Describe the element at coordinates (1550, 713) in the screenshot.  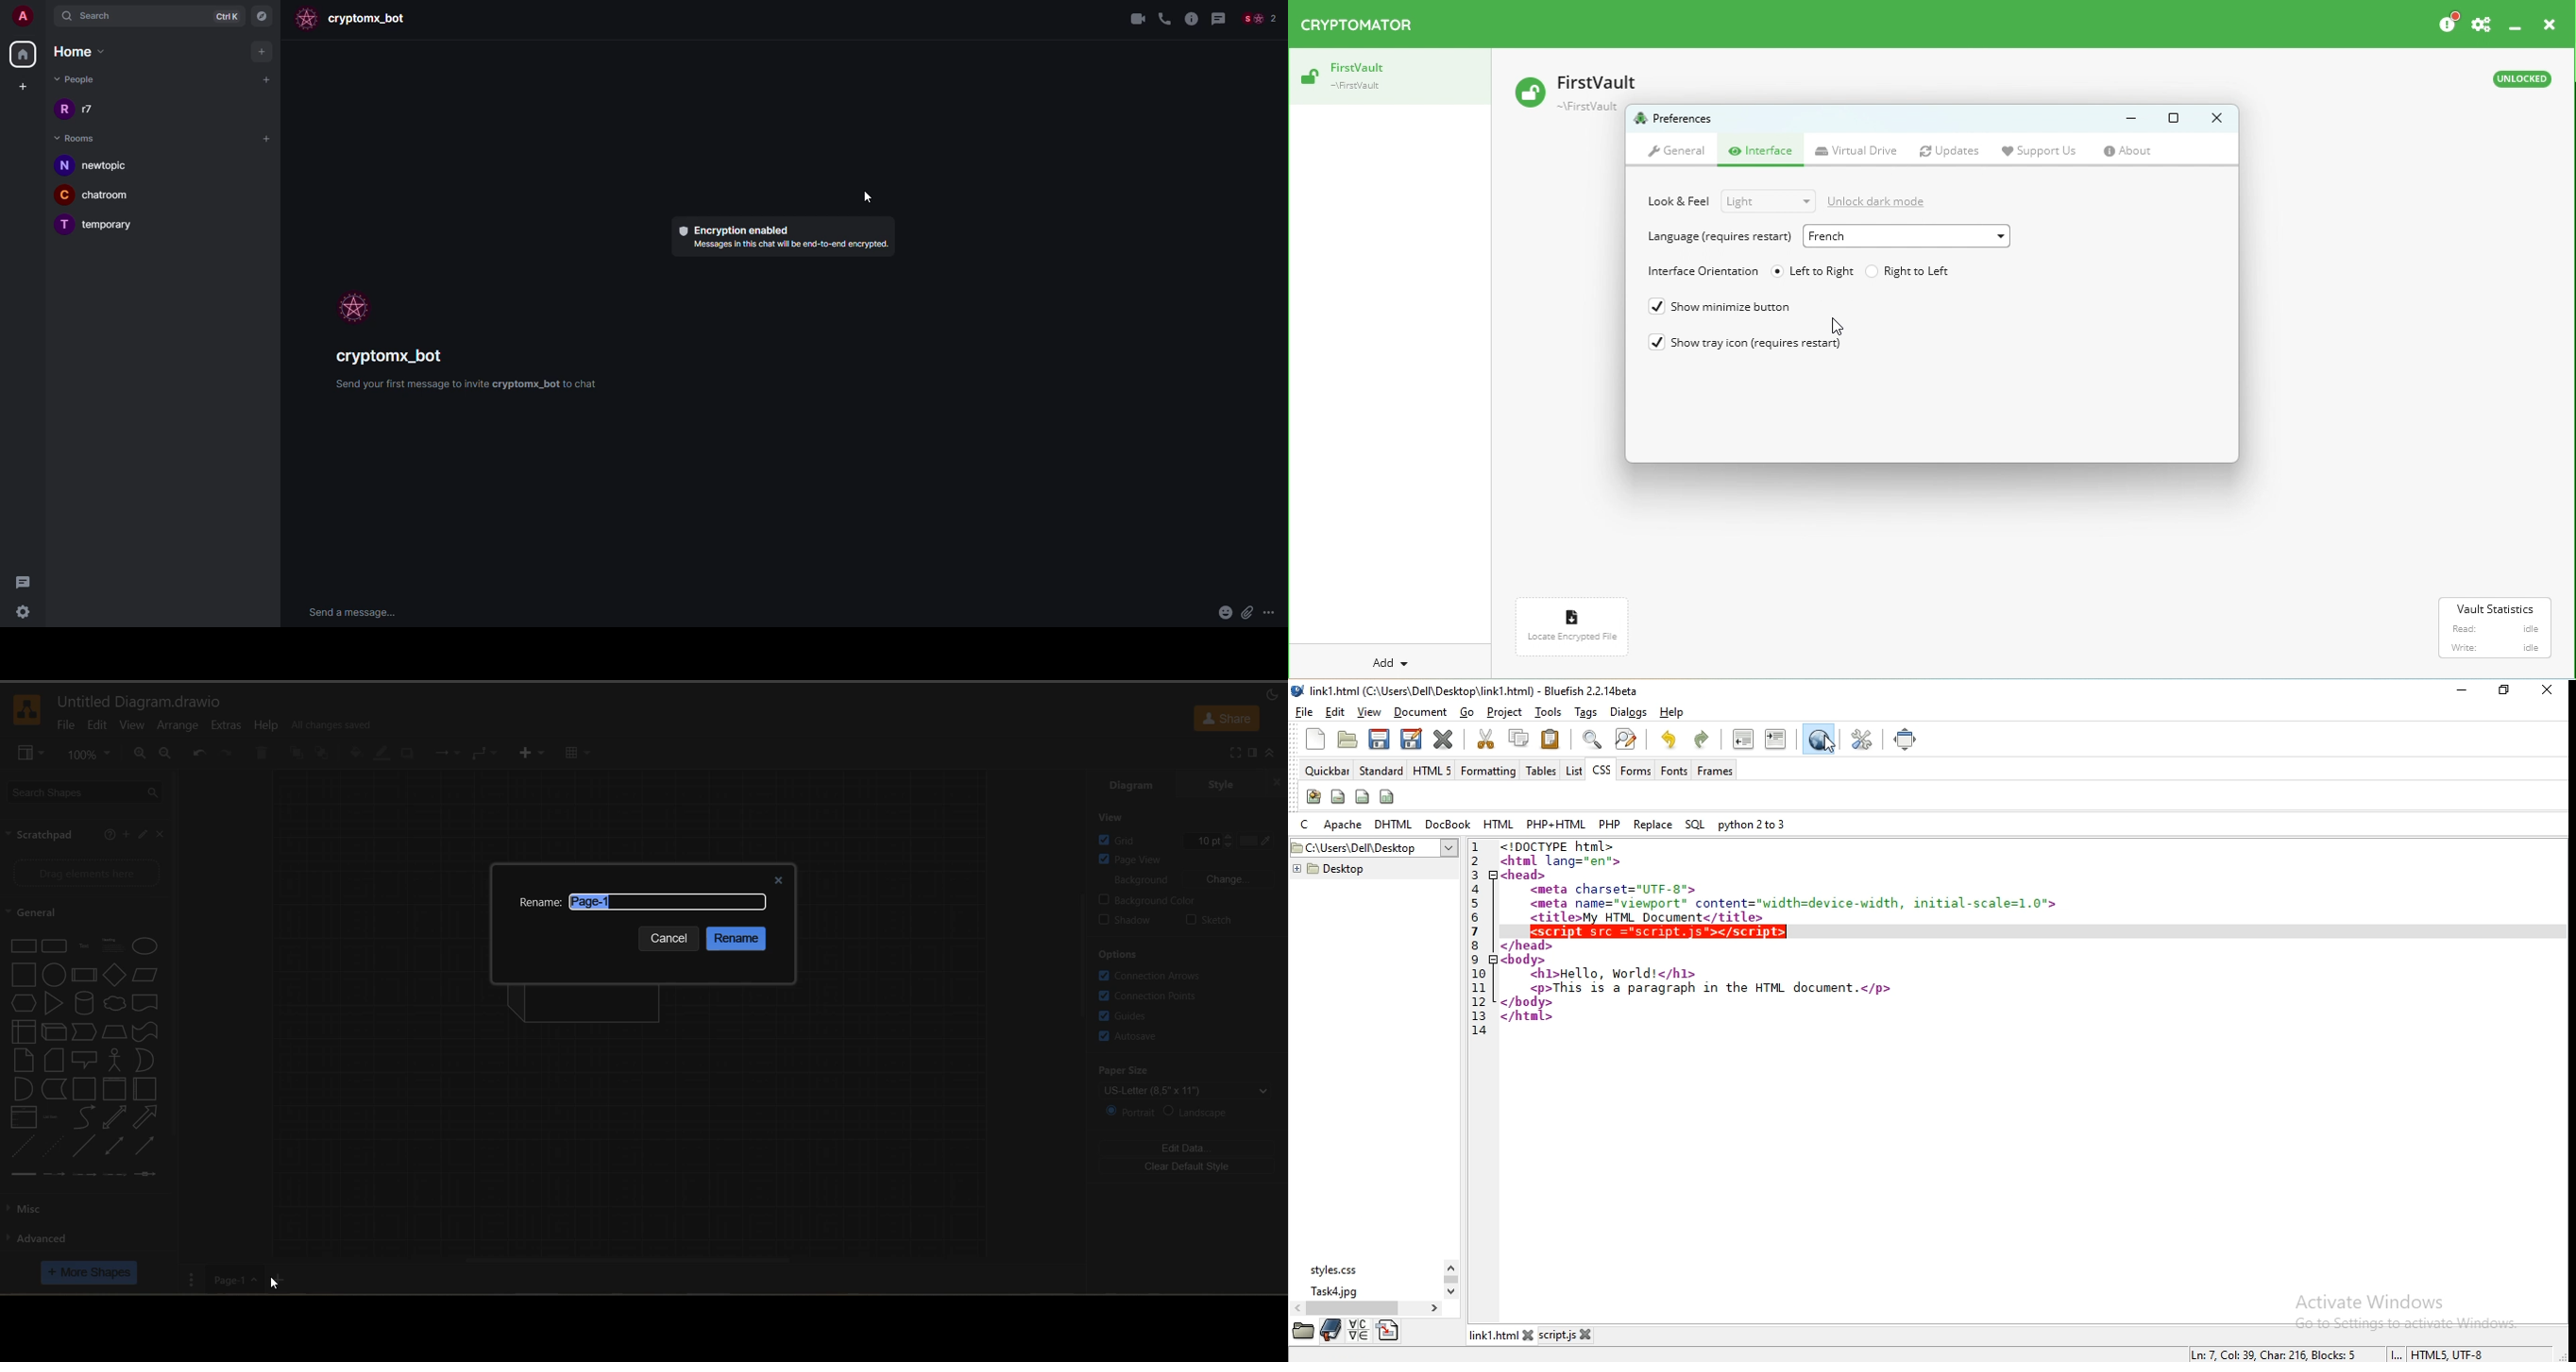
I see `tools` at that location.